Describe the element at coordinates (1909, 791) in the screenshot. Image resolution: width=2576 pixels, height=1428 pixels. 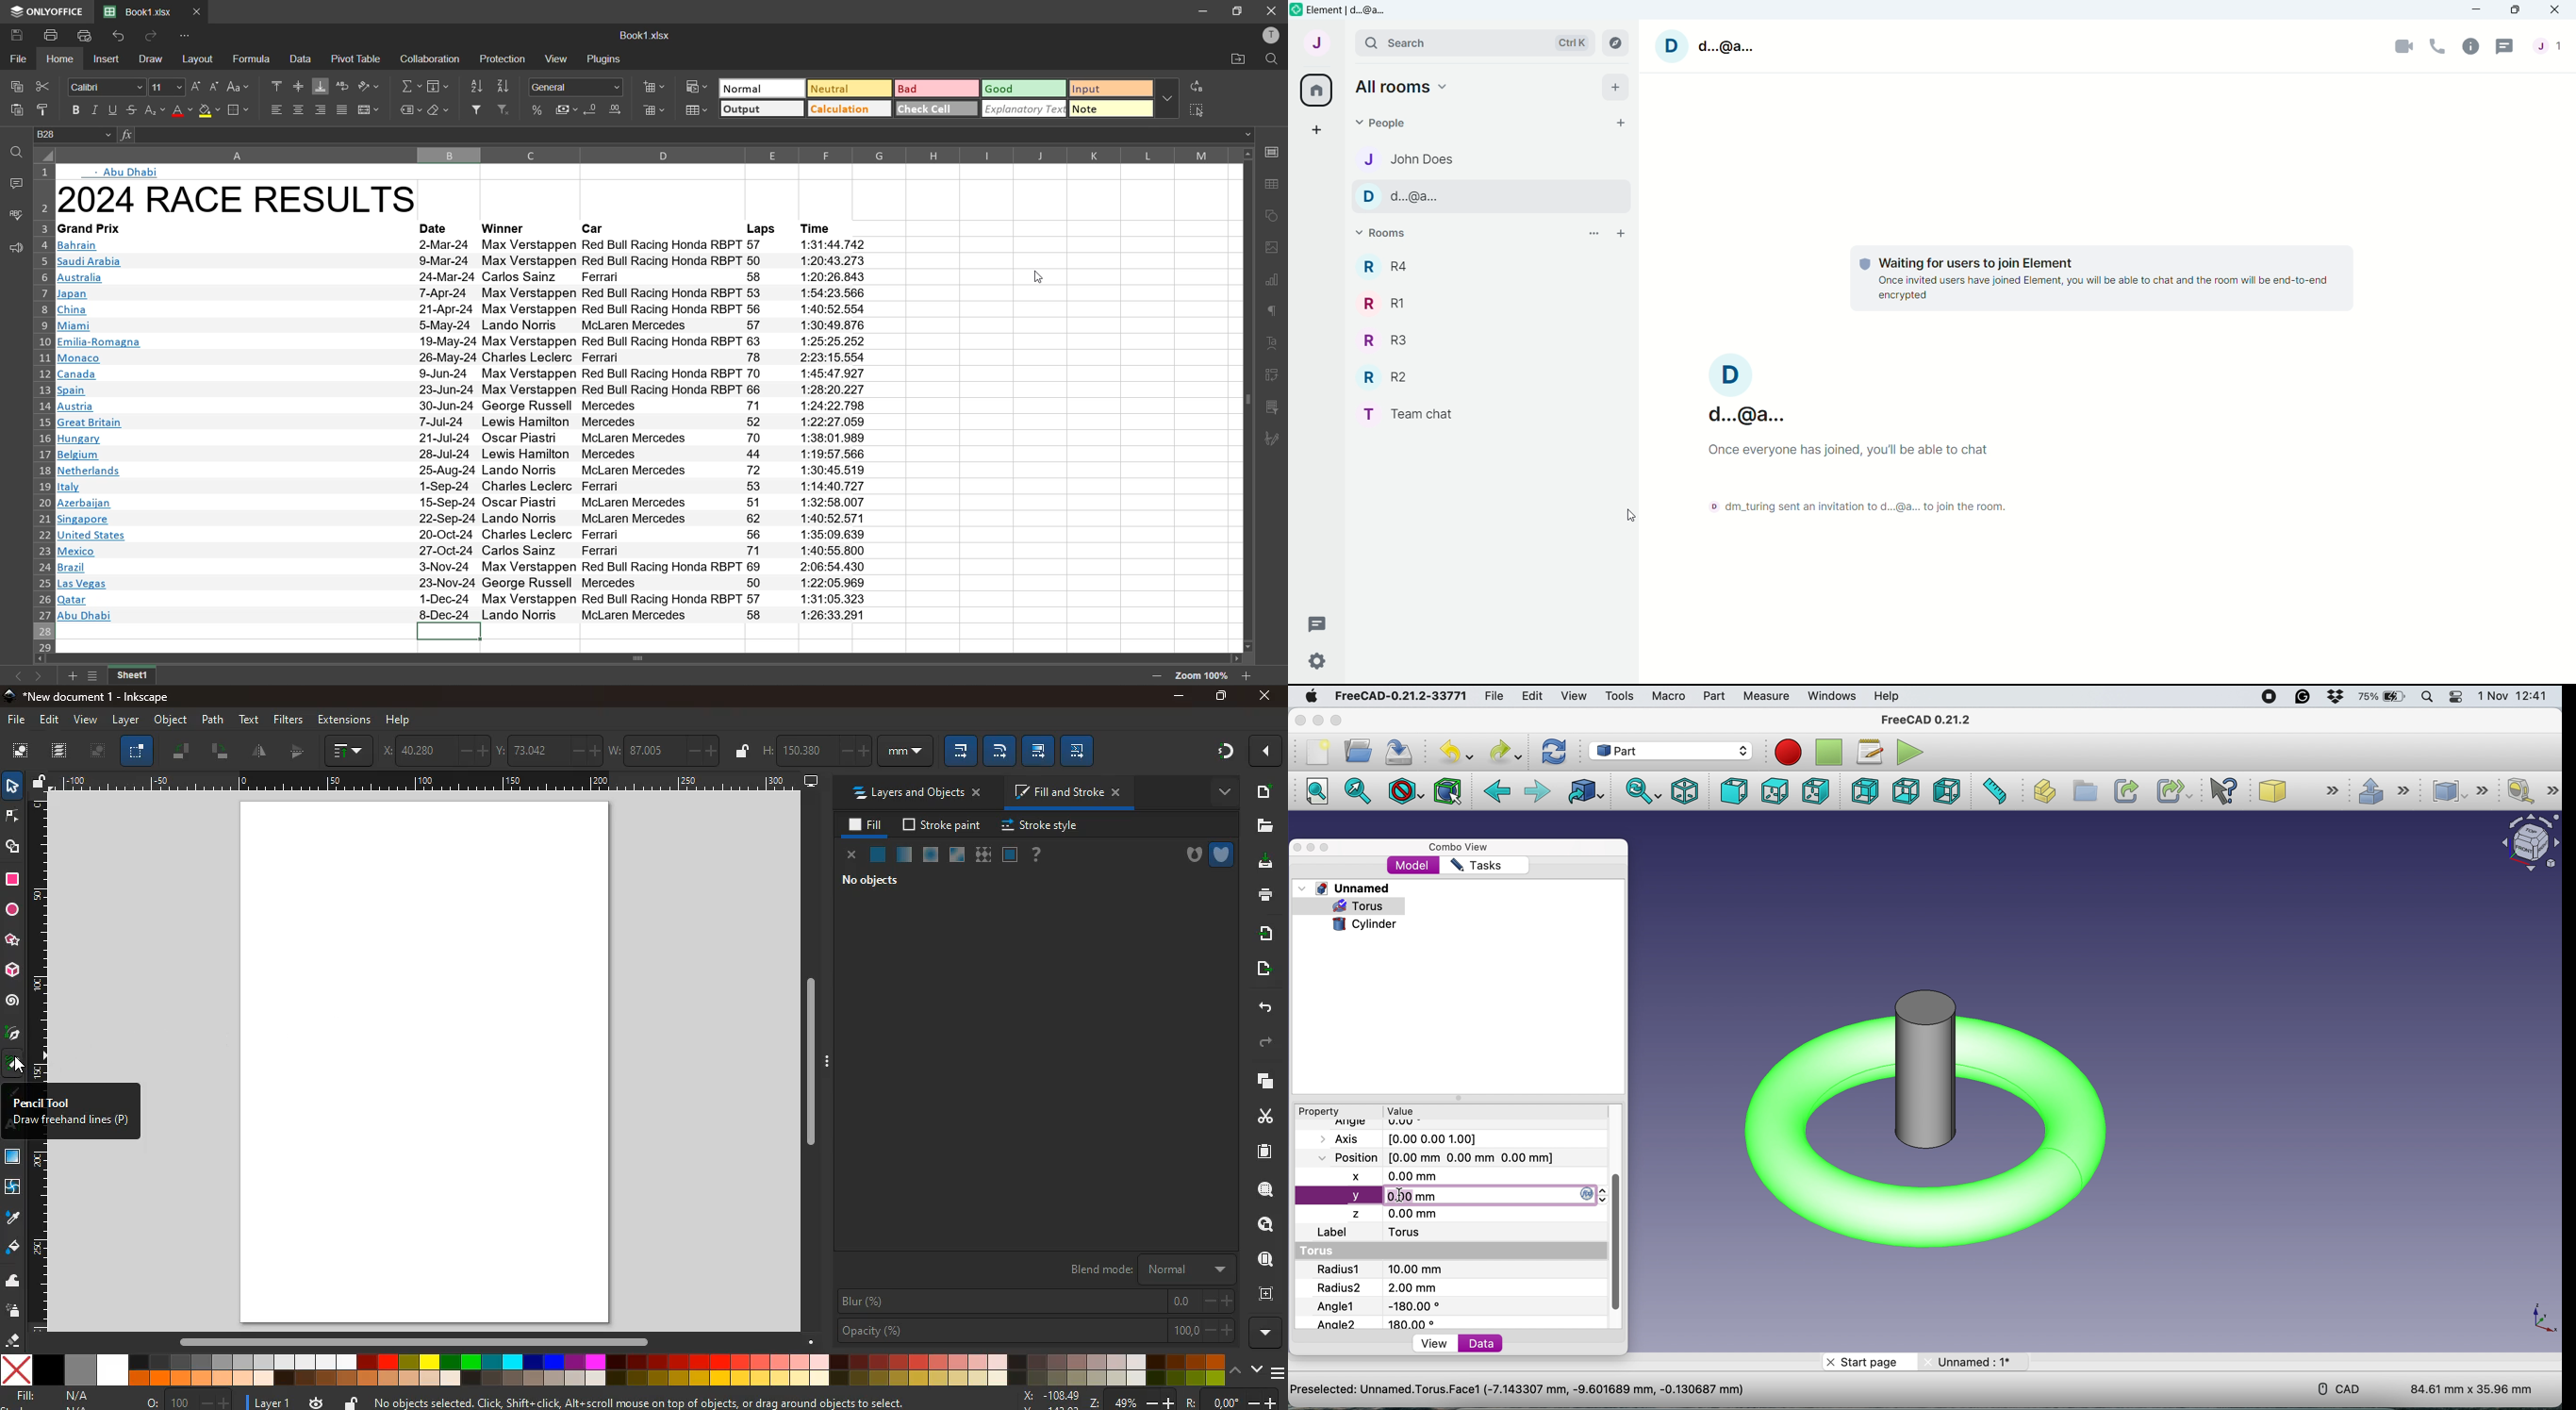
I see `bottom` at that location.